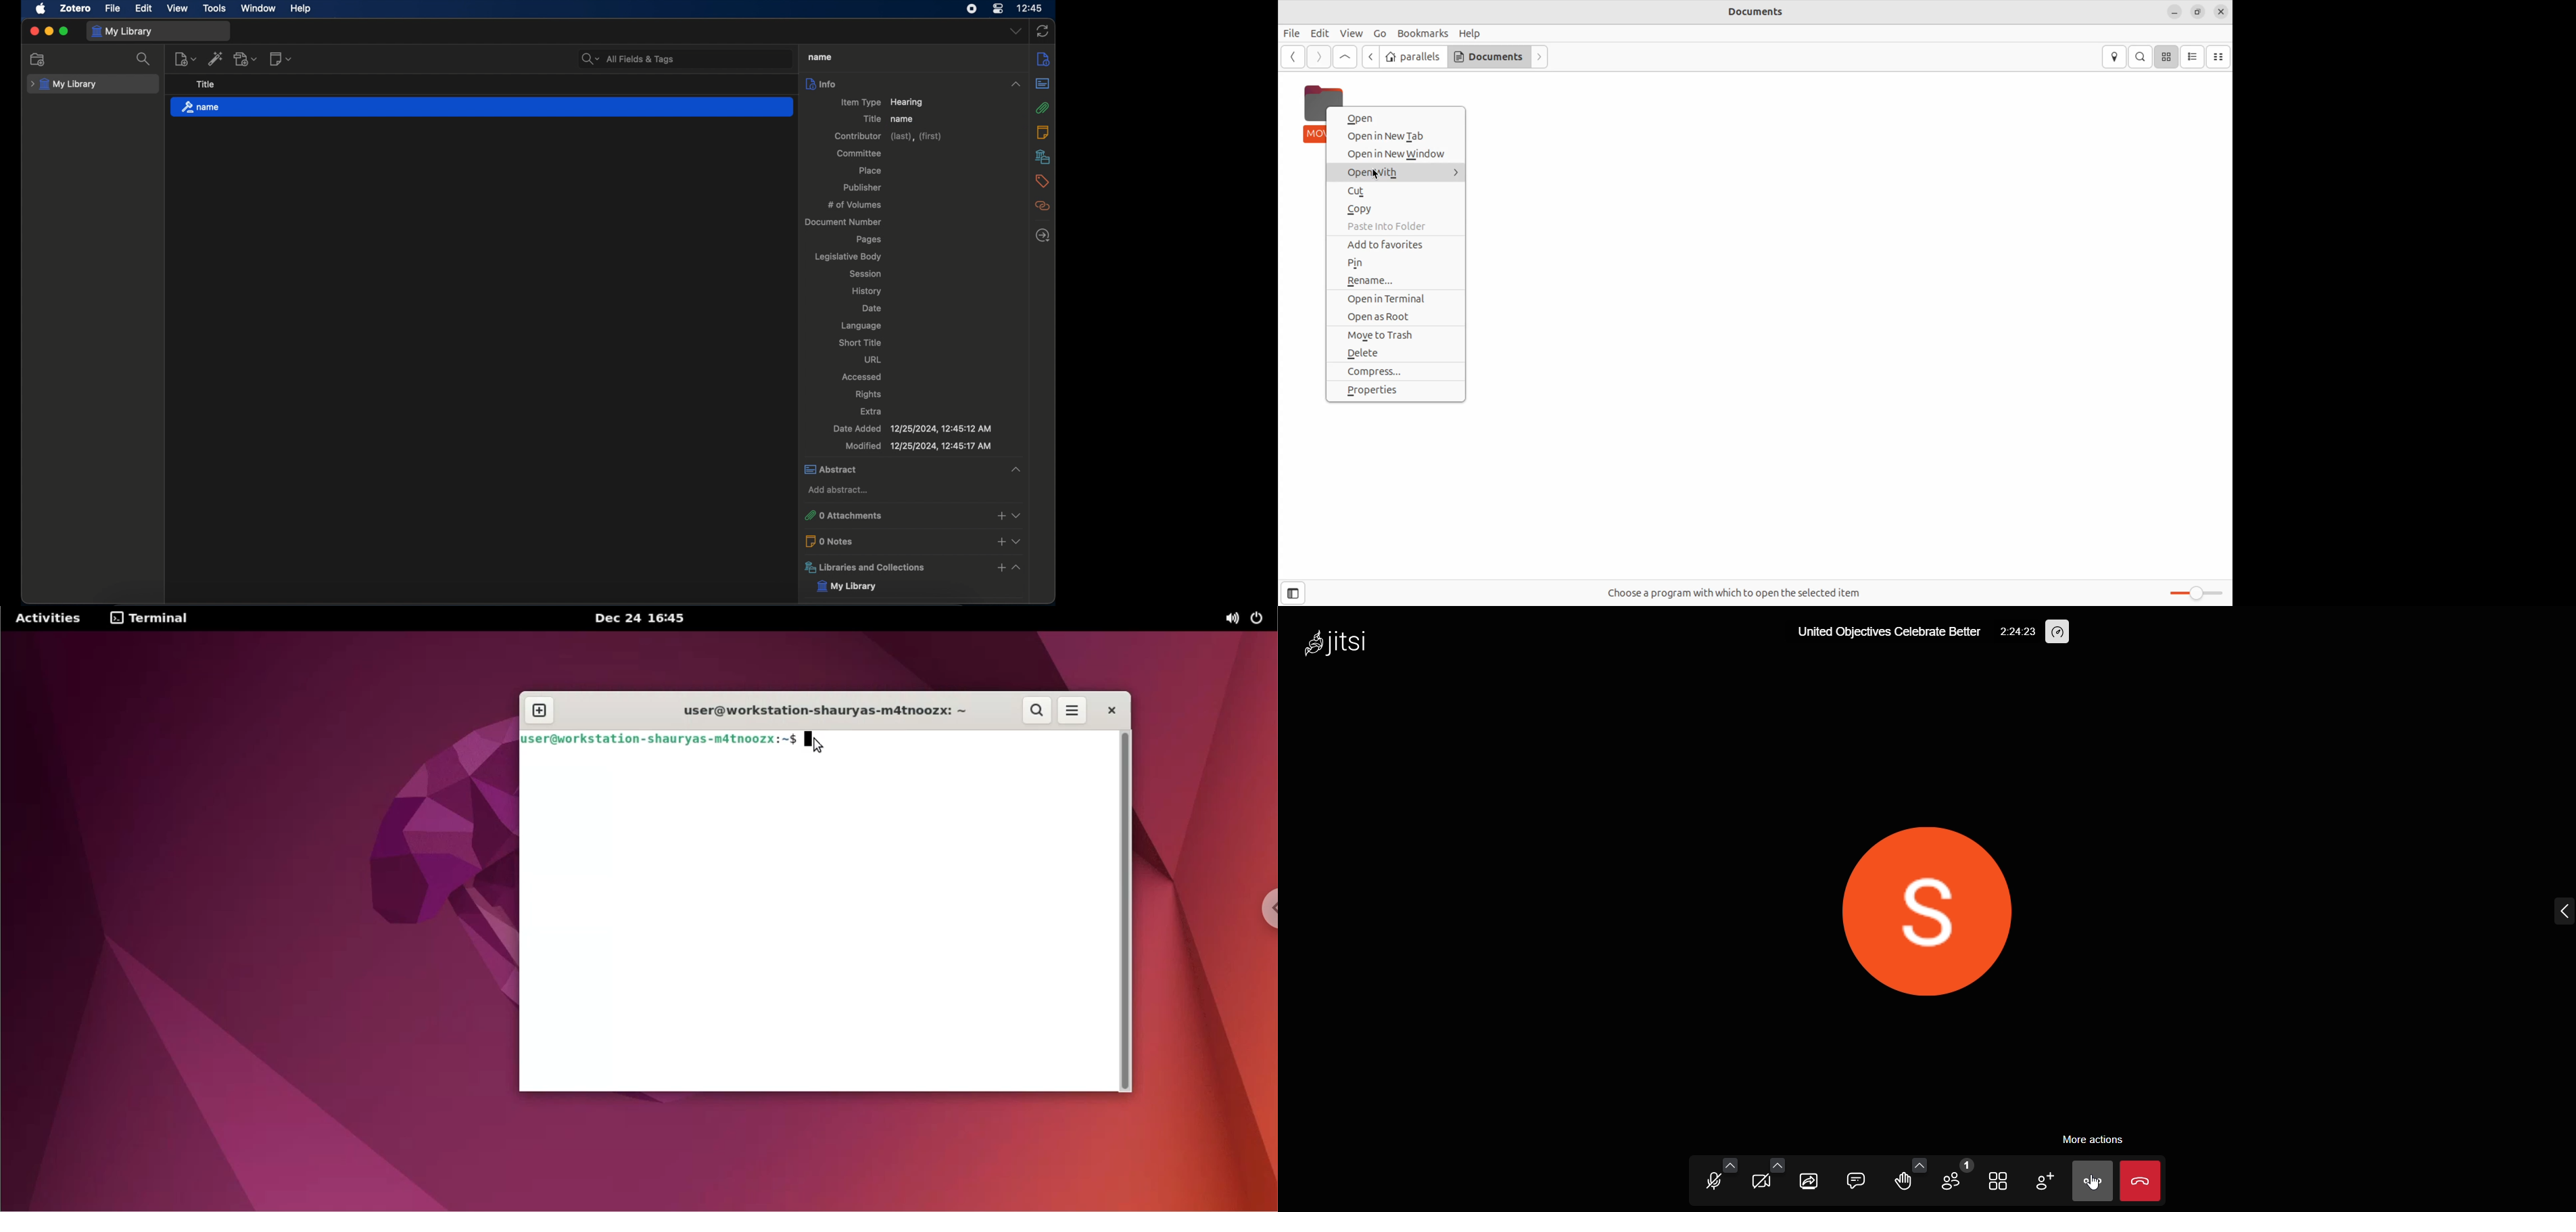 This screenshot has height=1232, width=2576. Describe the element at coordinates (819, 56) in the screenshot. I see `title` at that location.